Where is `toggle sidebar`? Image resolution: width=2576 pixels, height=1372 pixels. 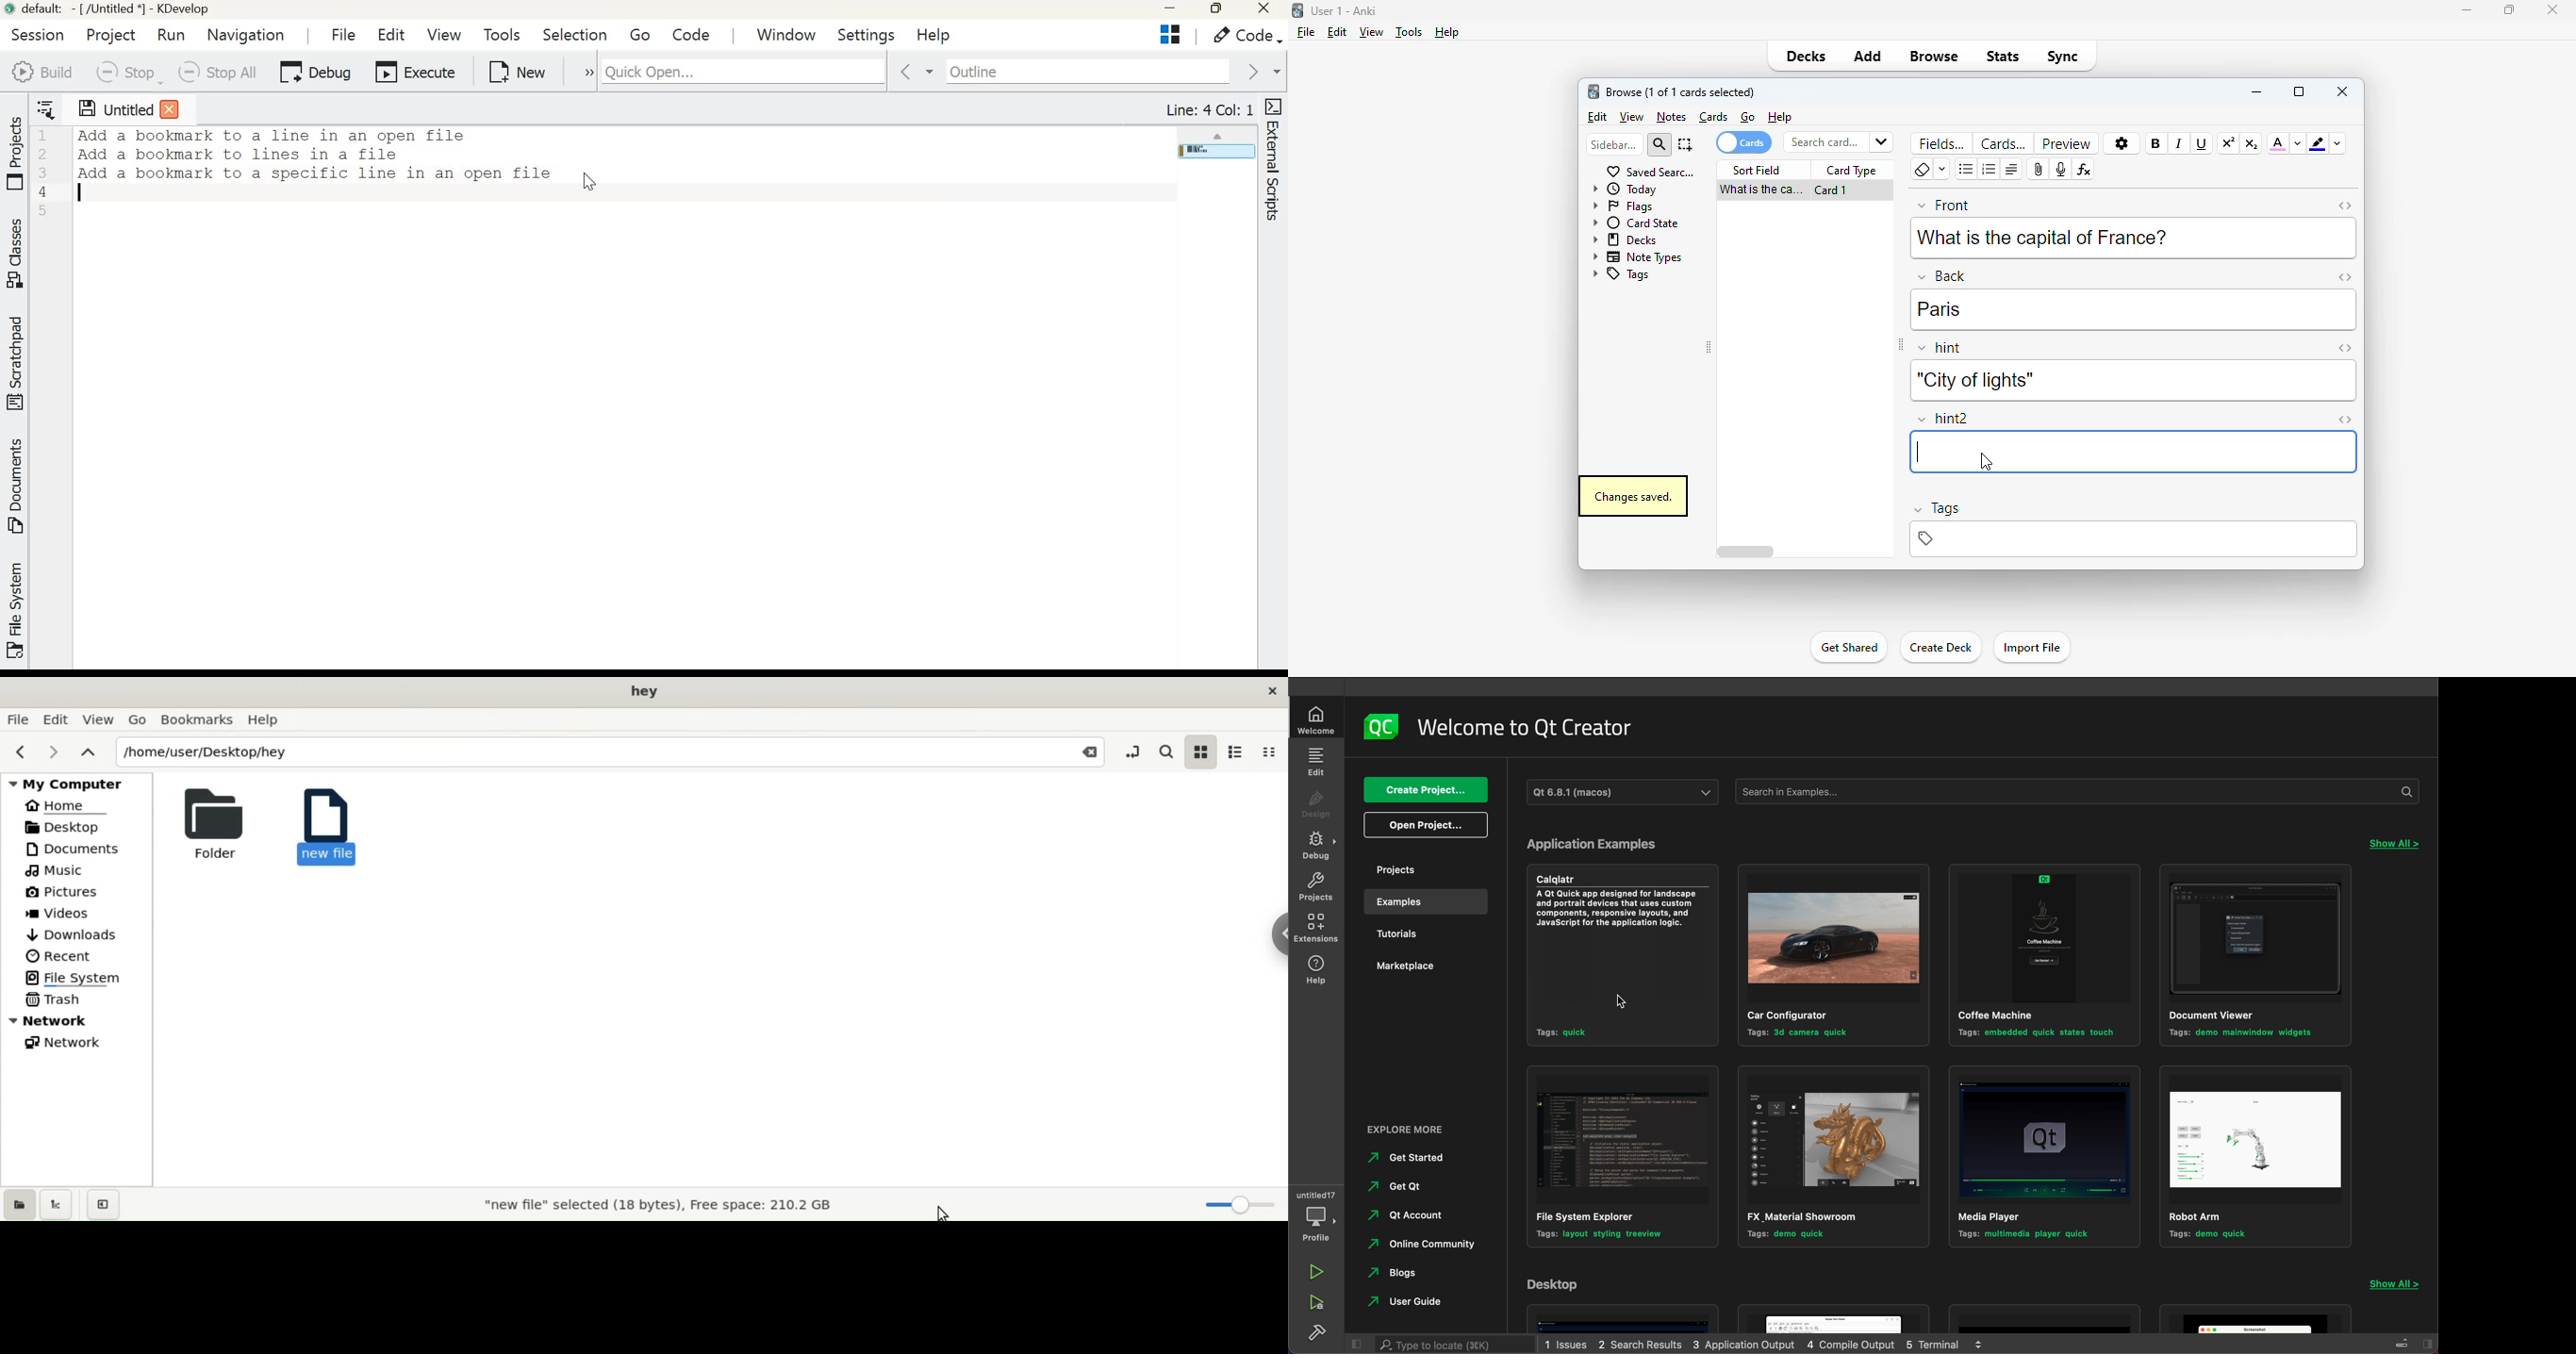
toggle sidebar is located at coordinates (1709, 348).